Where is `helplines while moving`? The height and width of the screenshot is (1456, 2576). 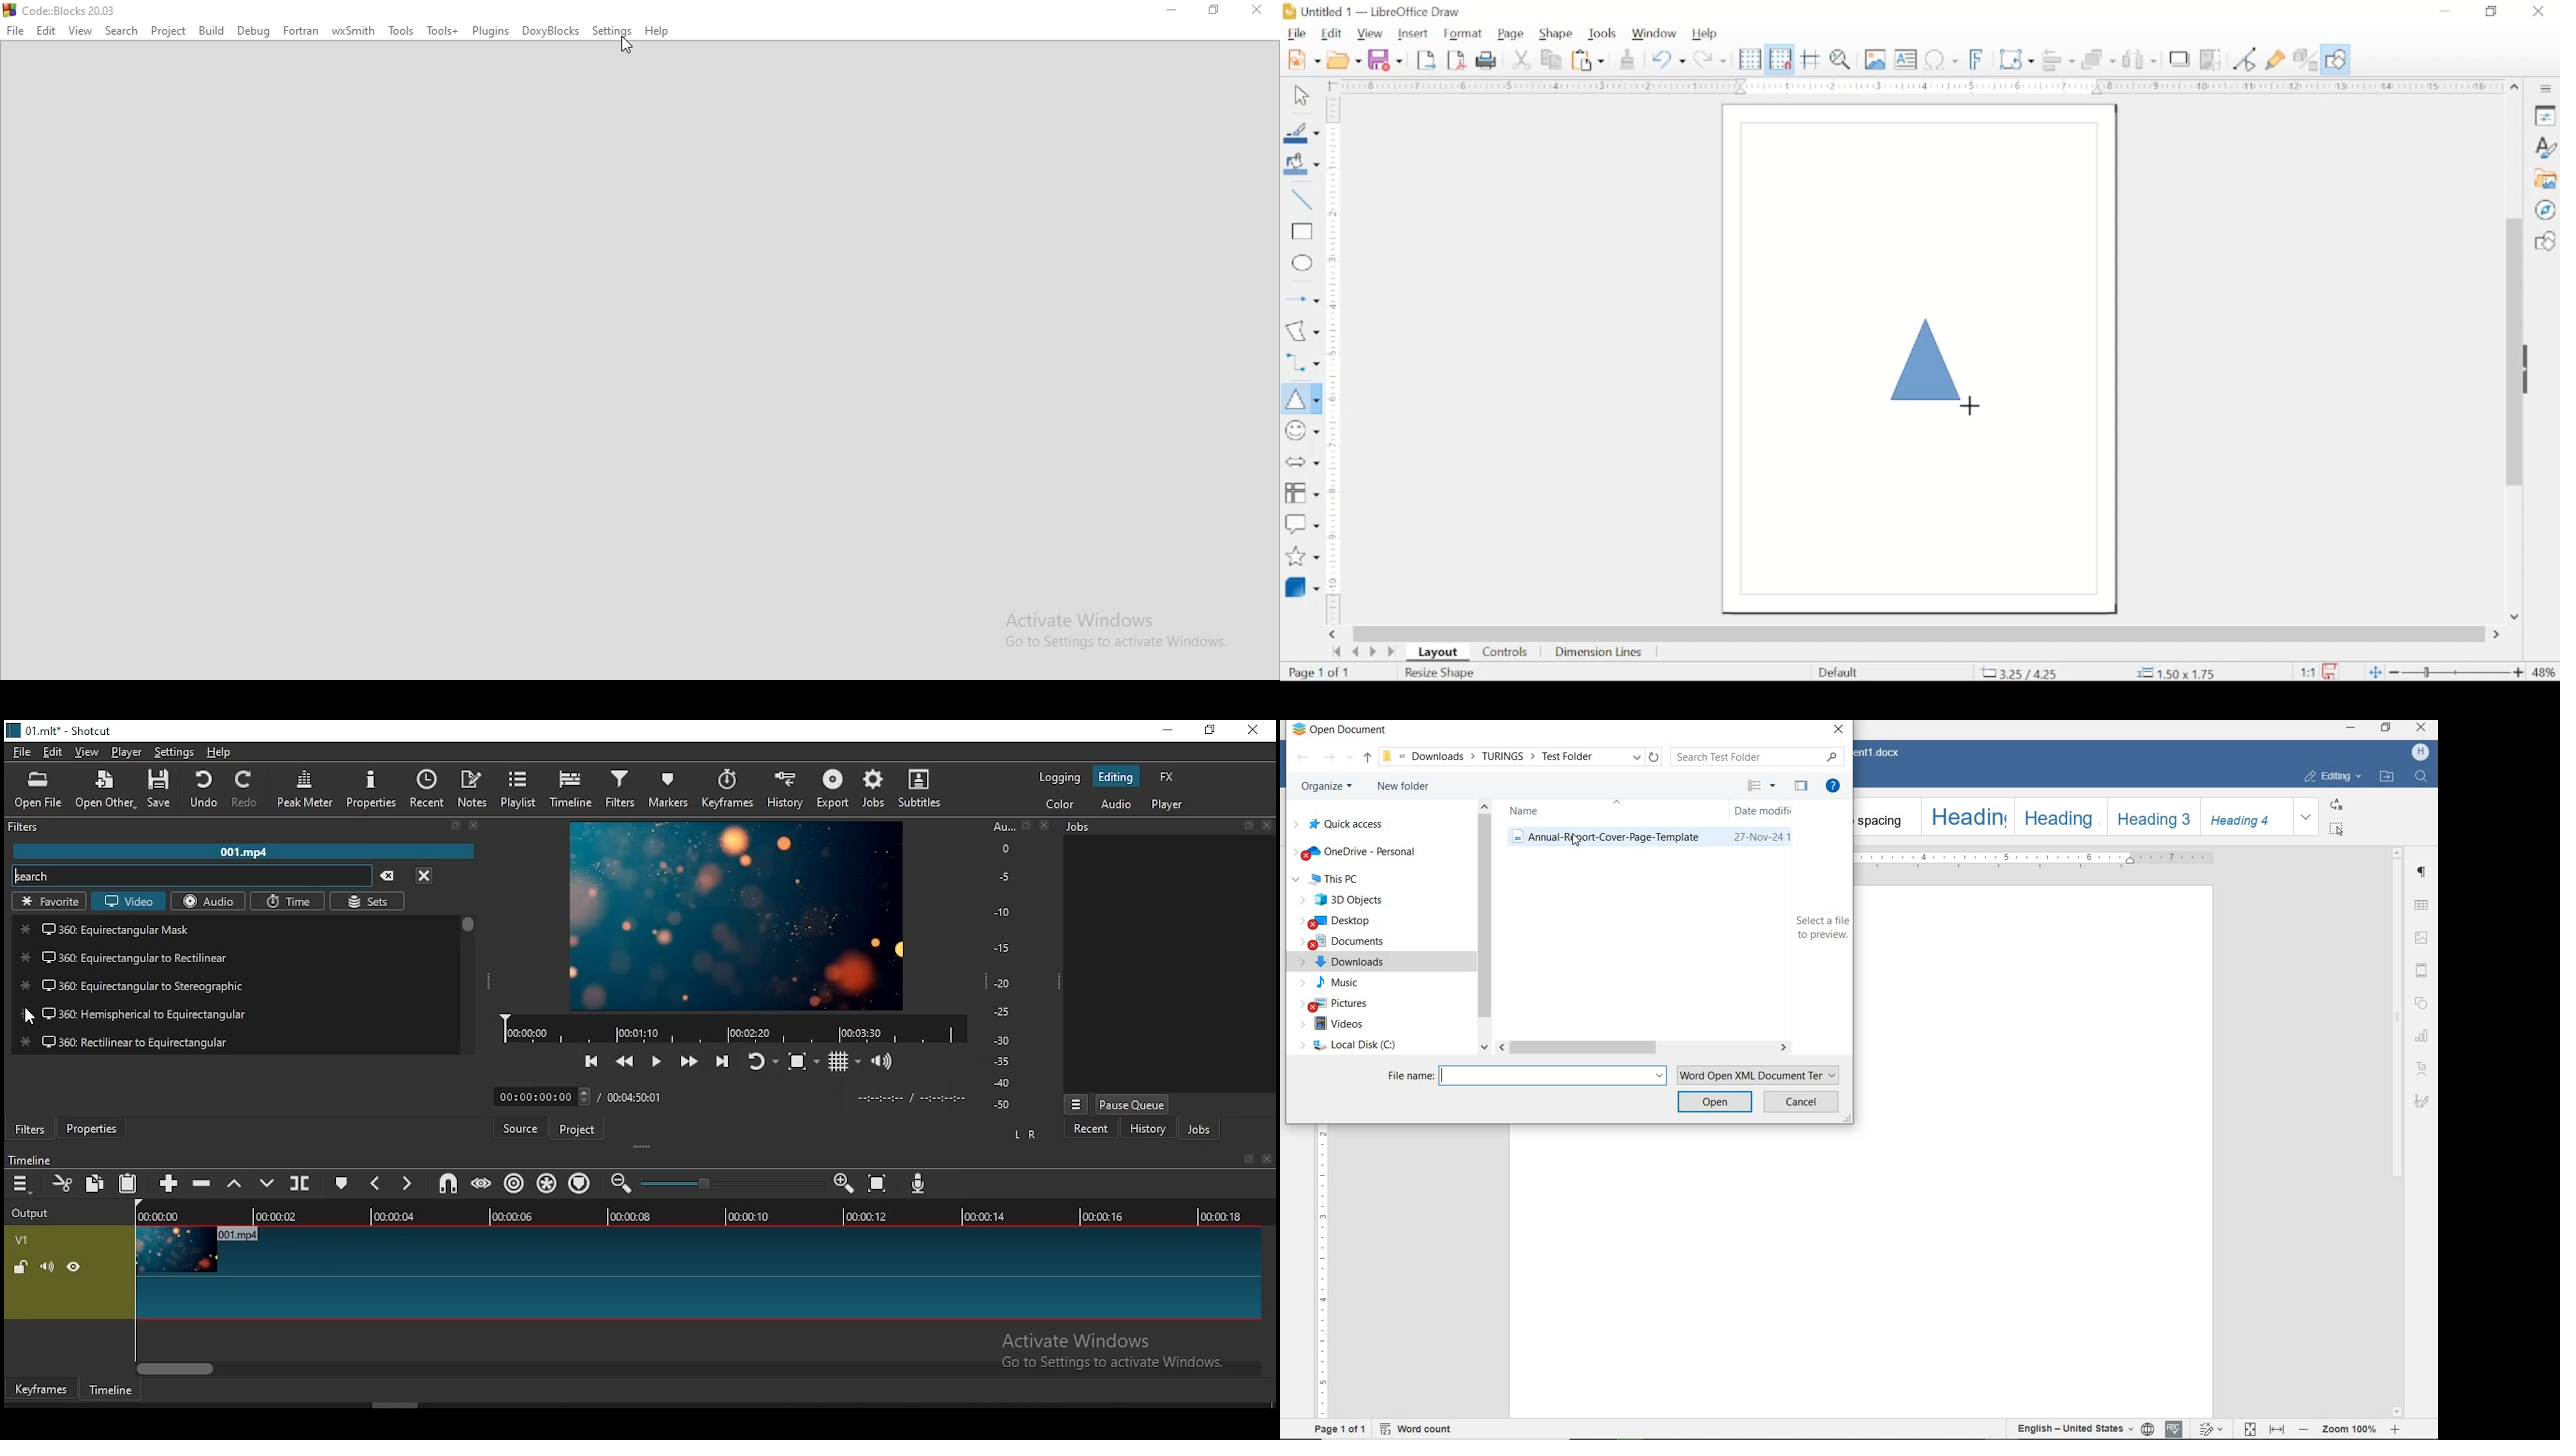
helplines while moving is located at coordinates (1811, 59).